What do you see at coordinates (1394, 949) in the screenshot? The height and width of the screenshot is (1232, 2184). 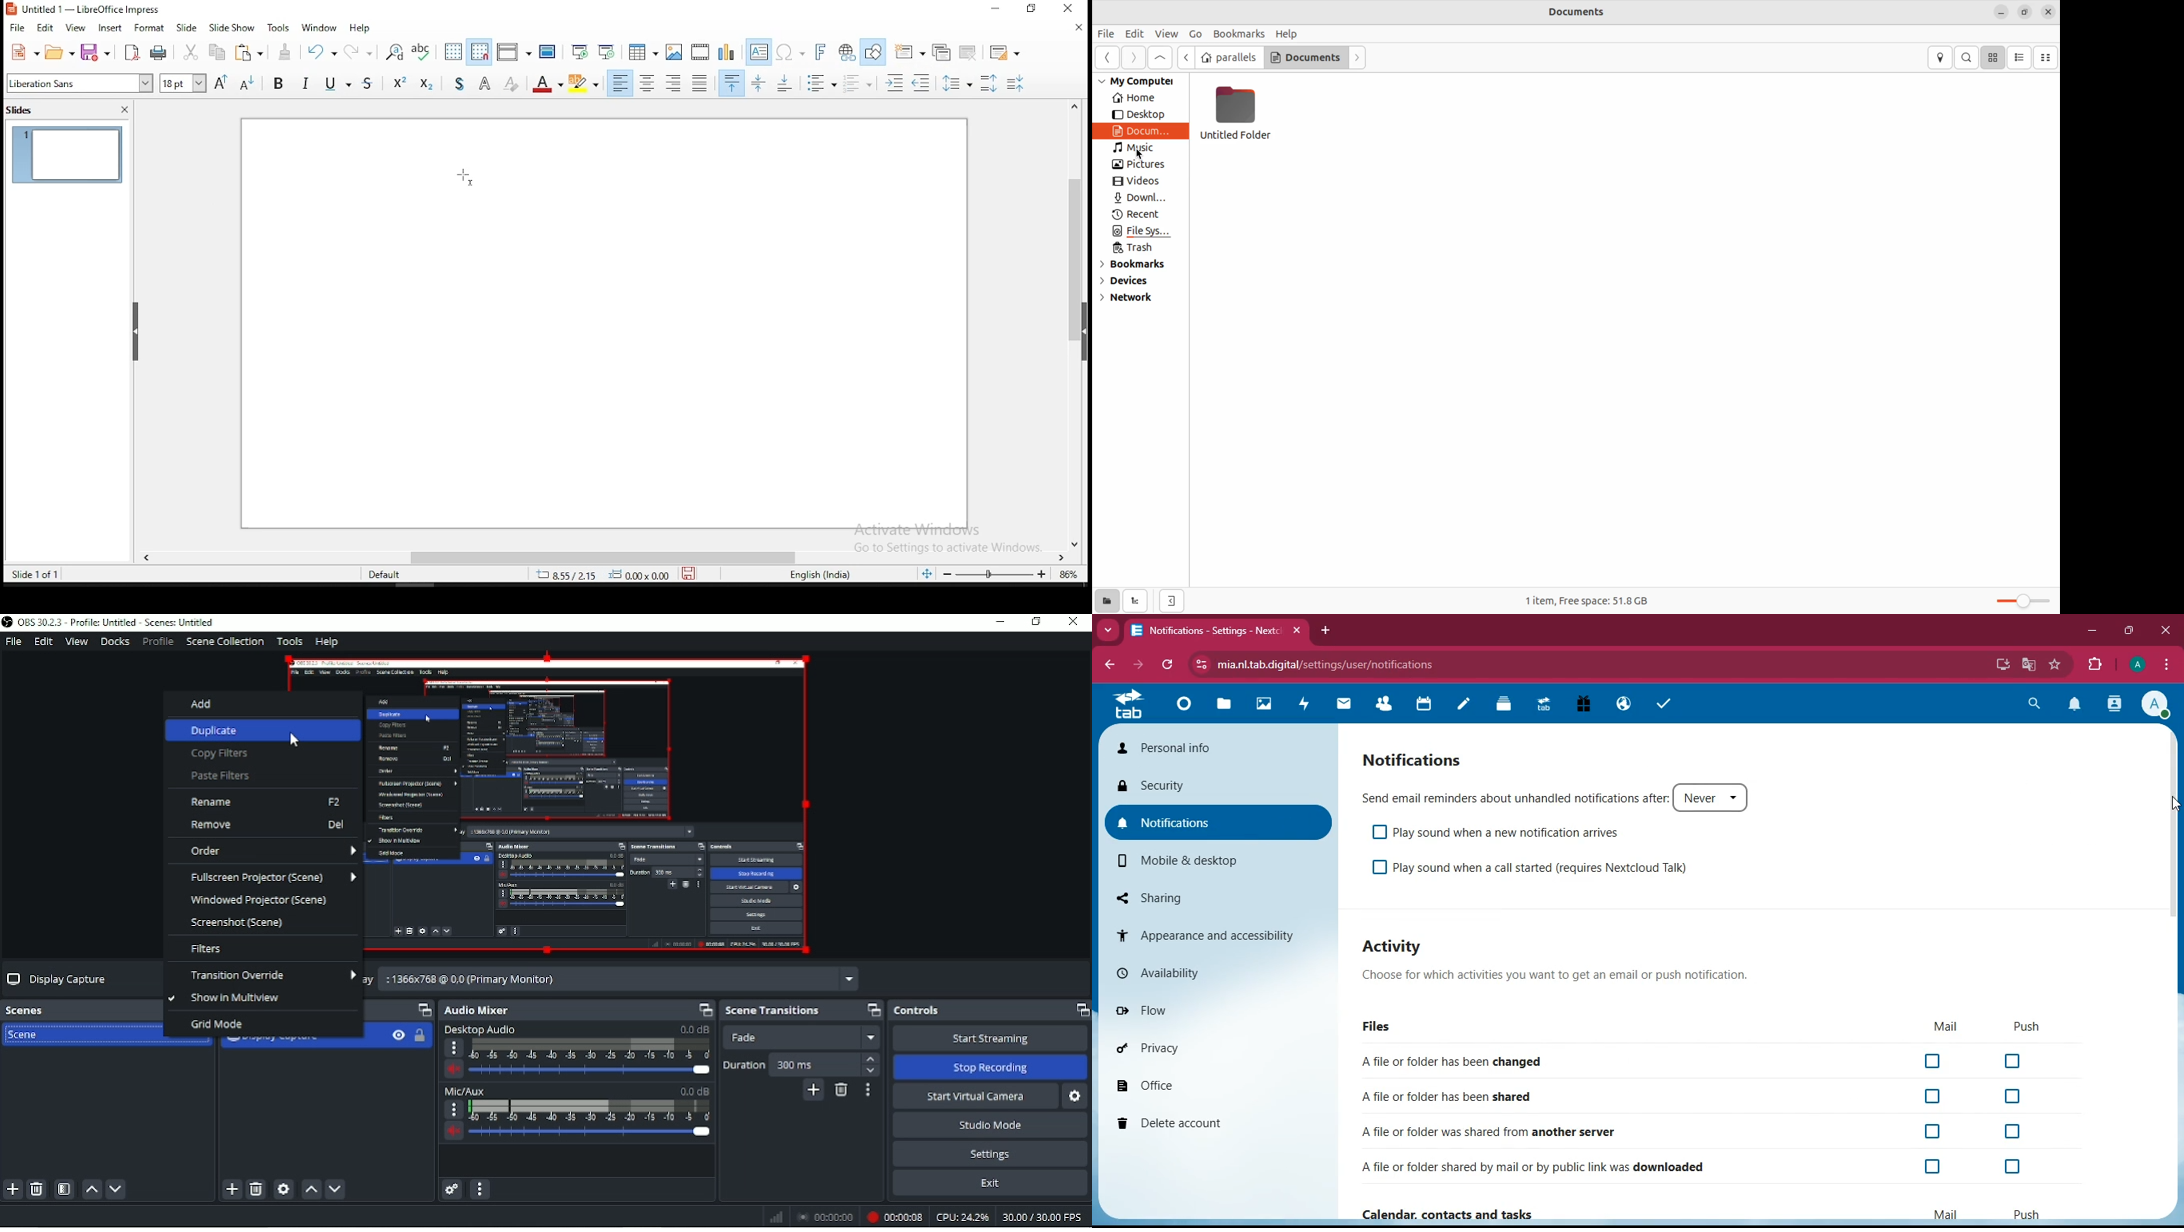 I see `activity` at bounding box center [1394, 949].